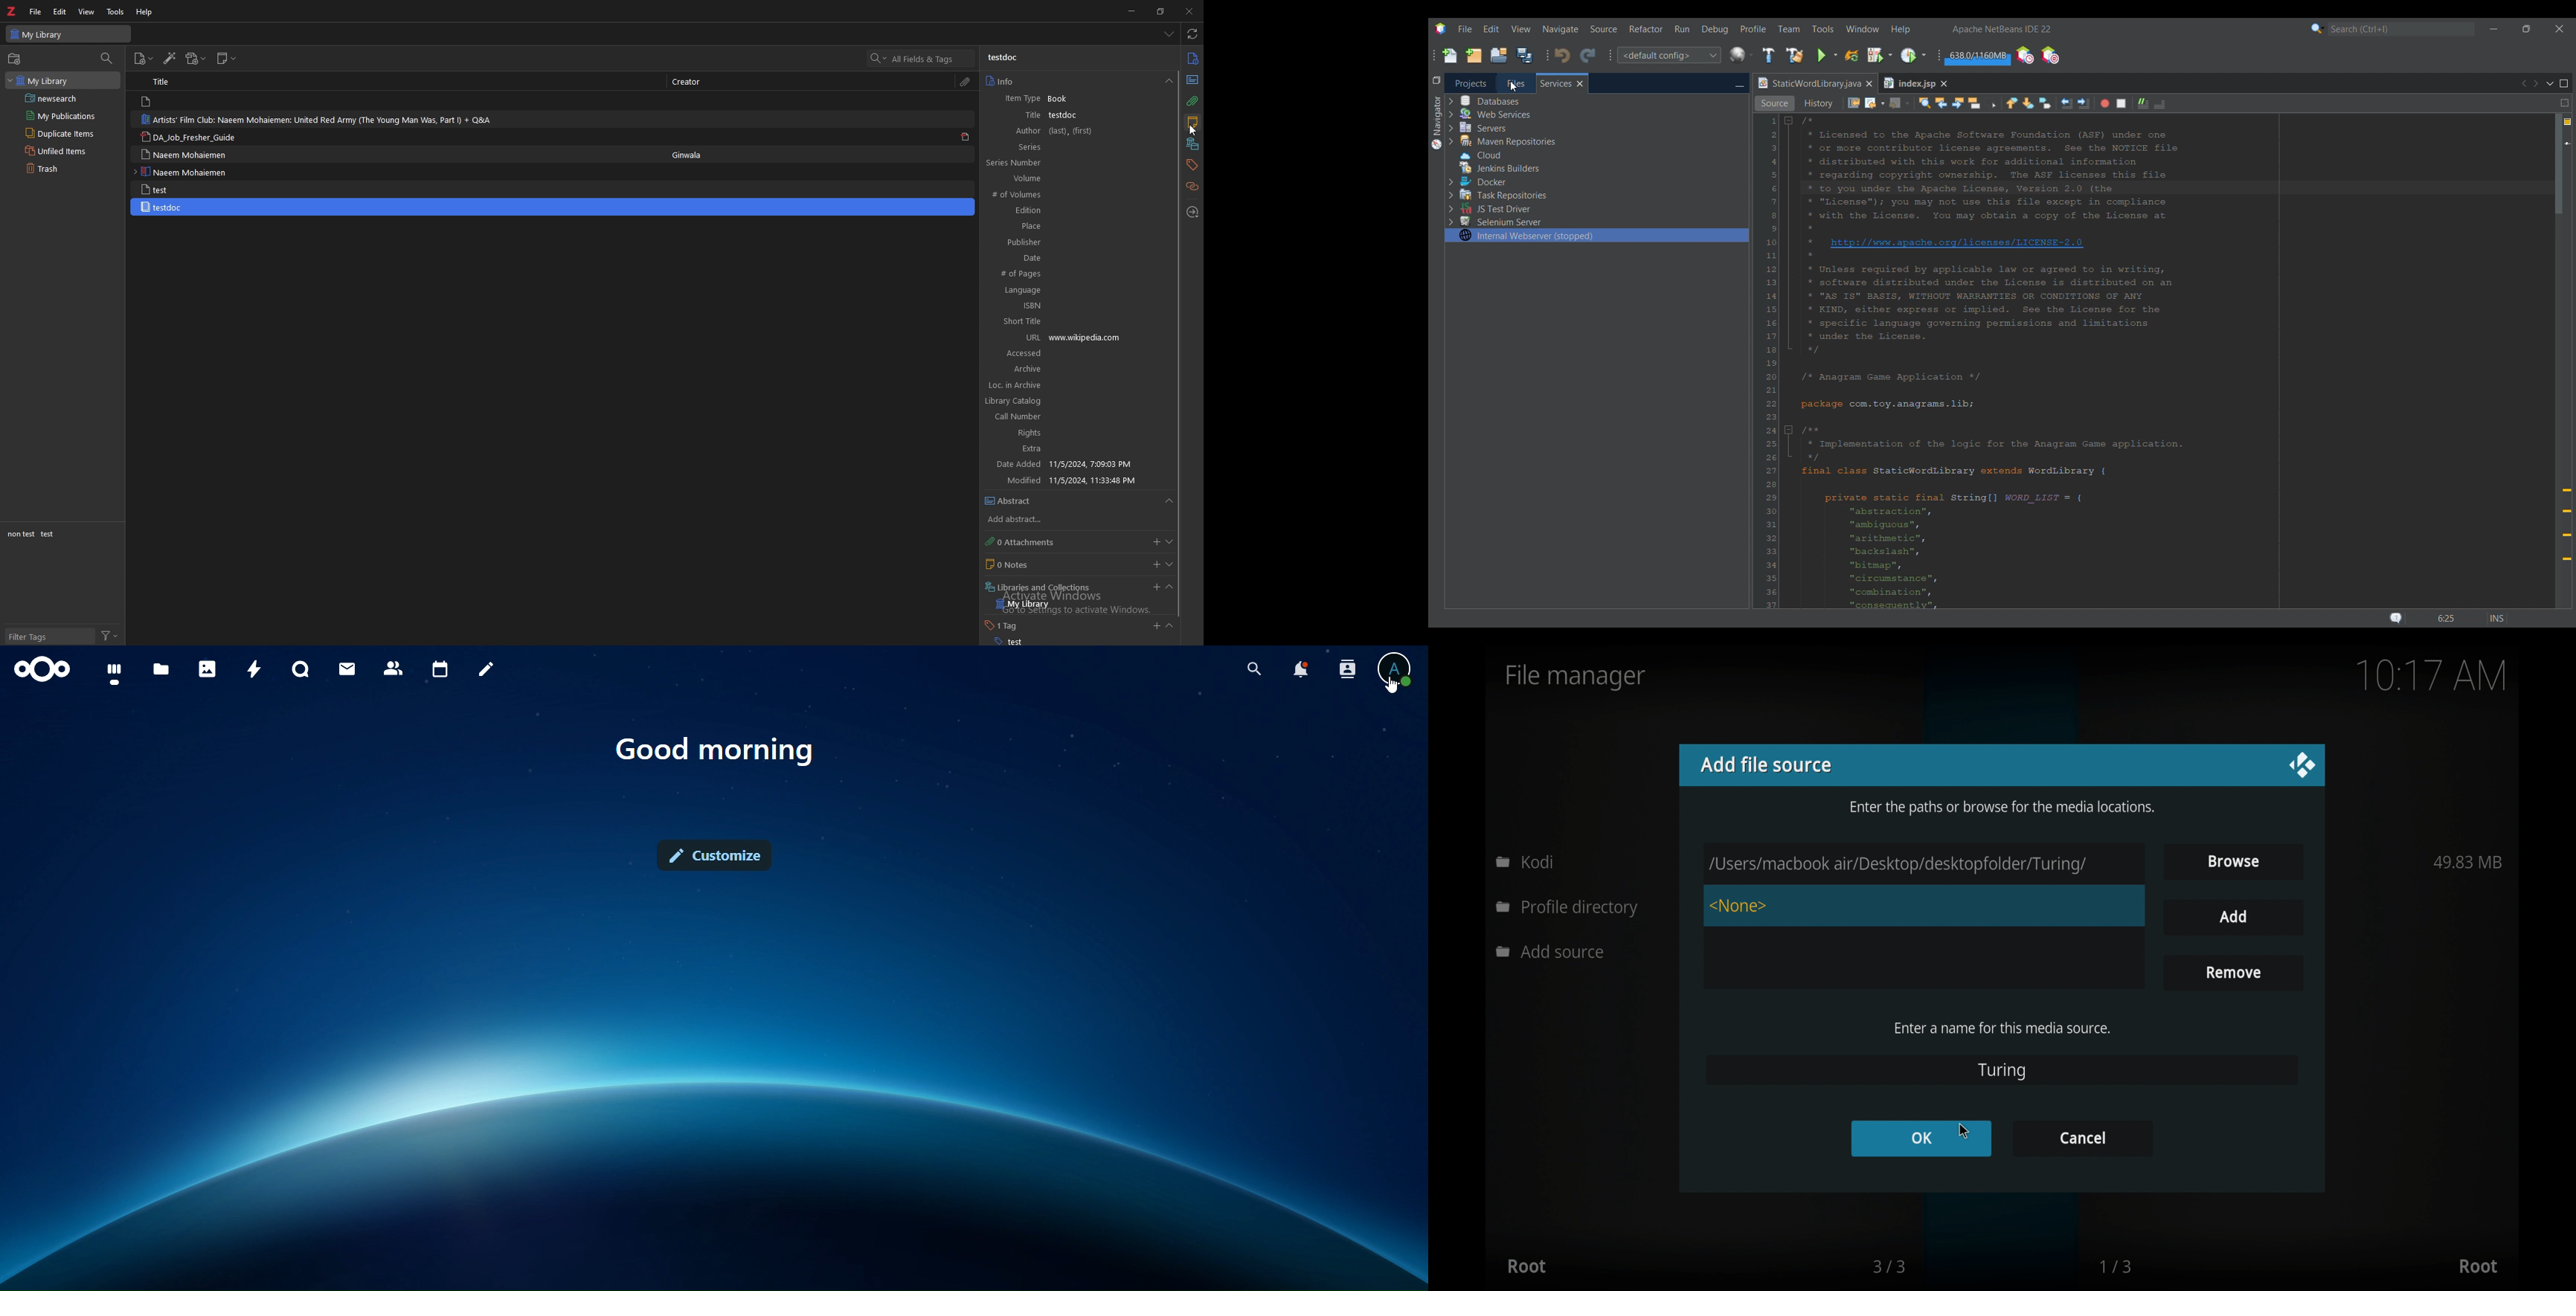 This screenshot has height=1316, width=2576. I want to click on view profile, so click(1398, 668).